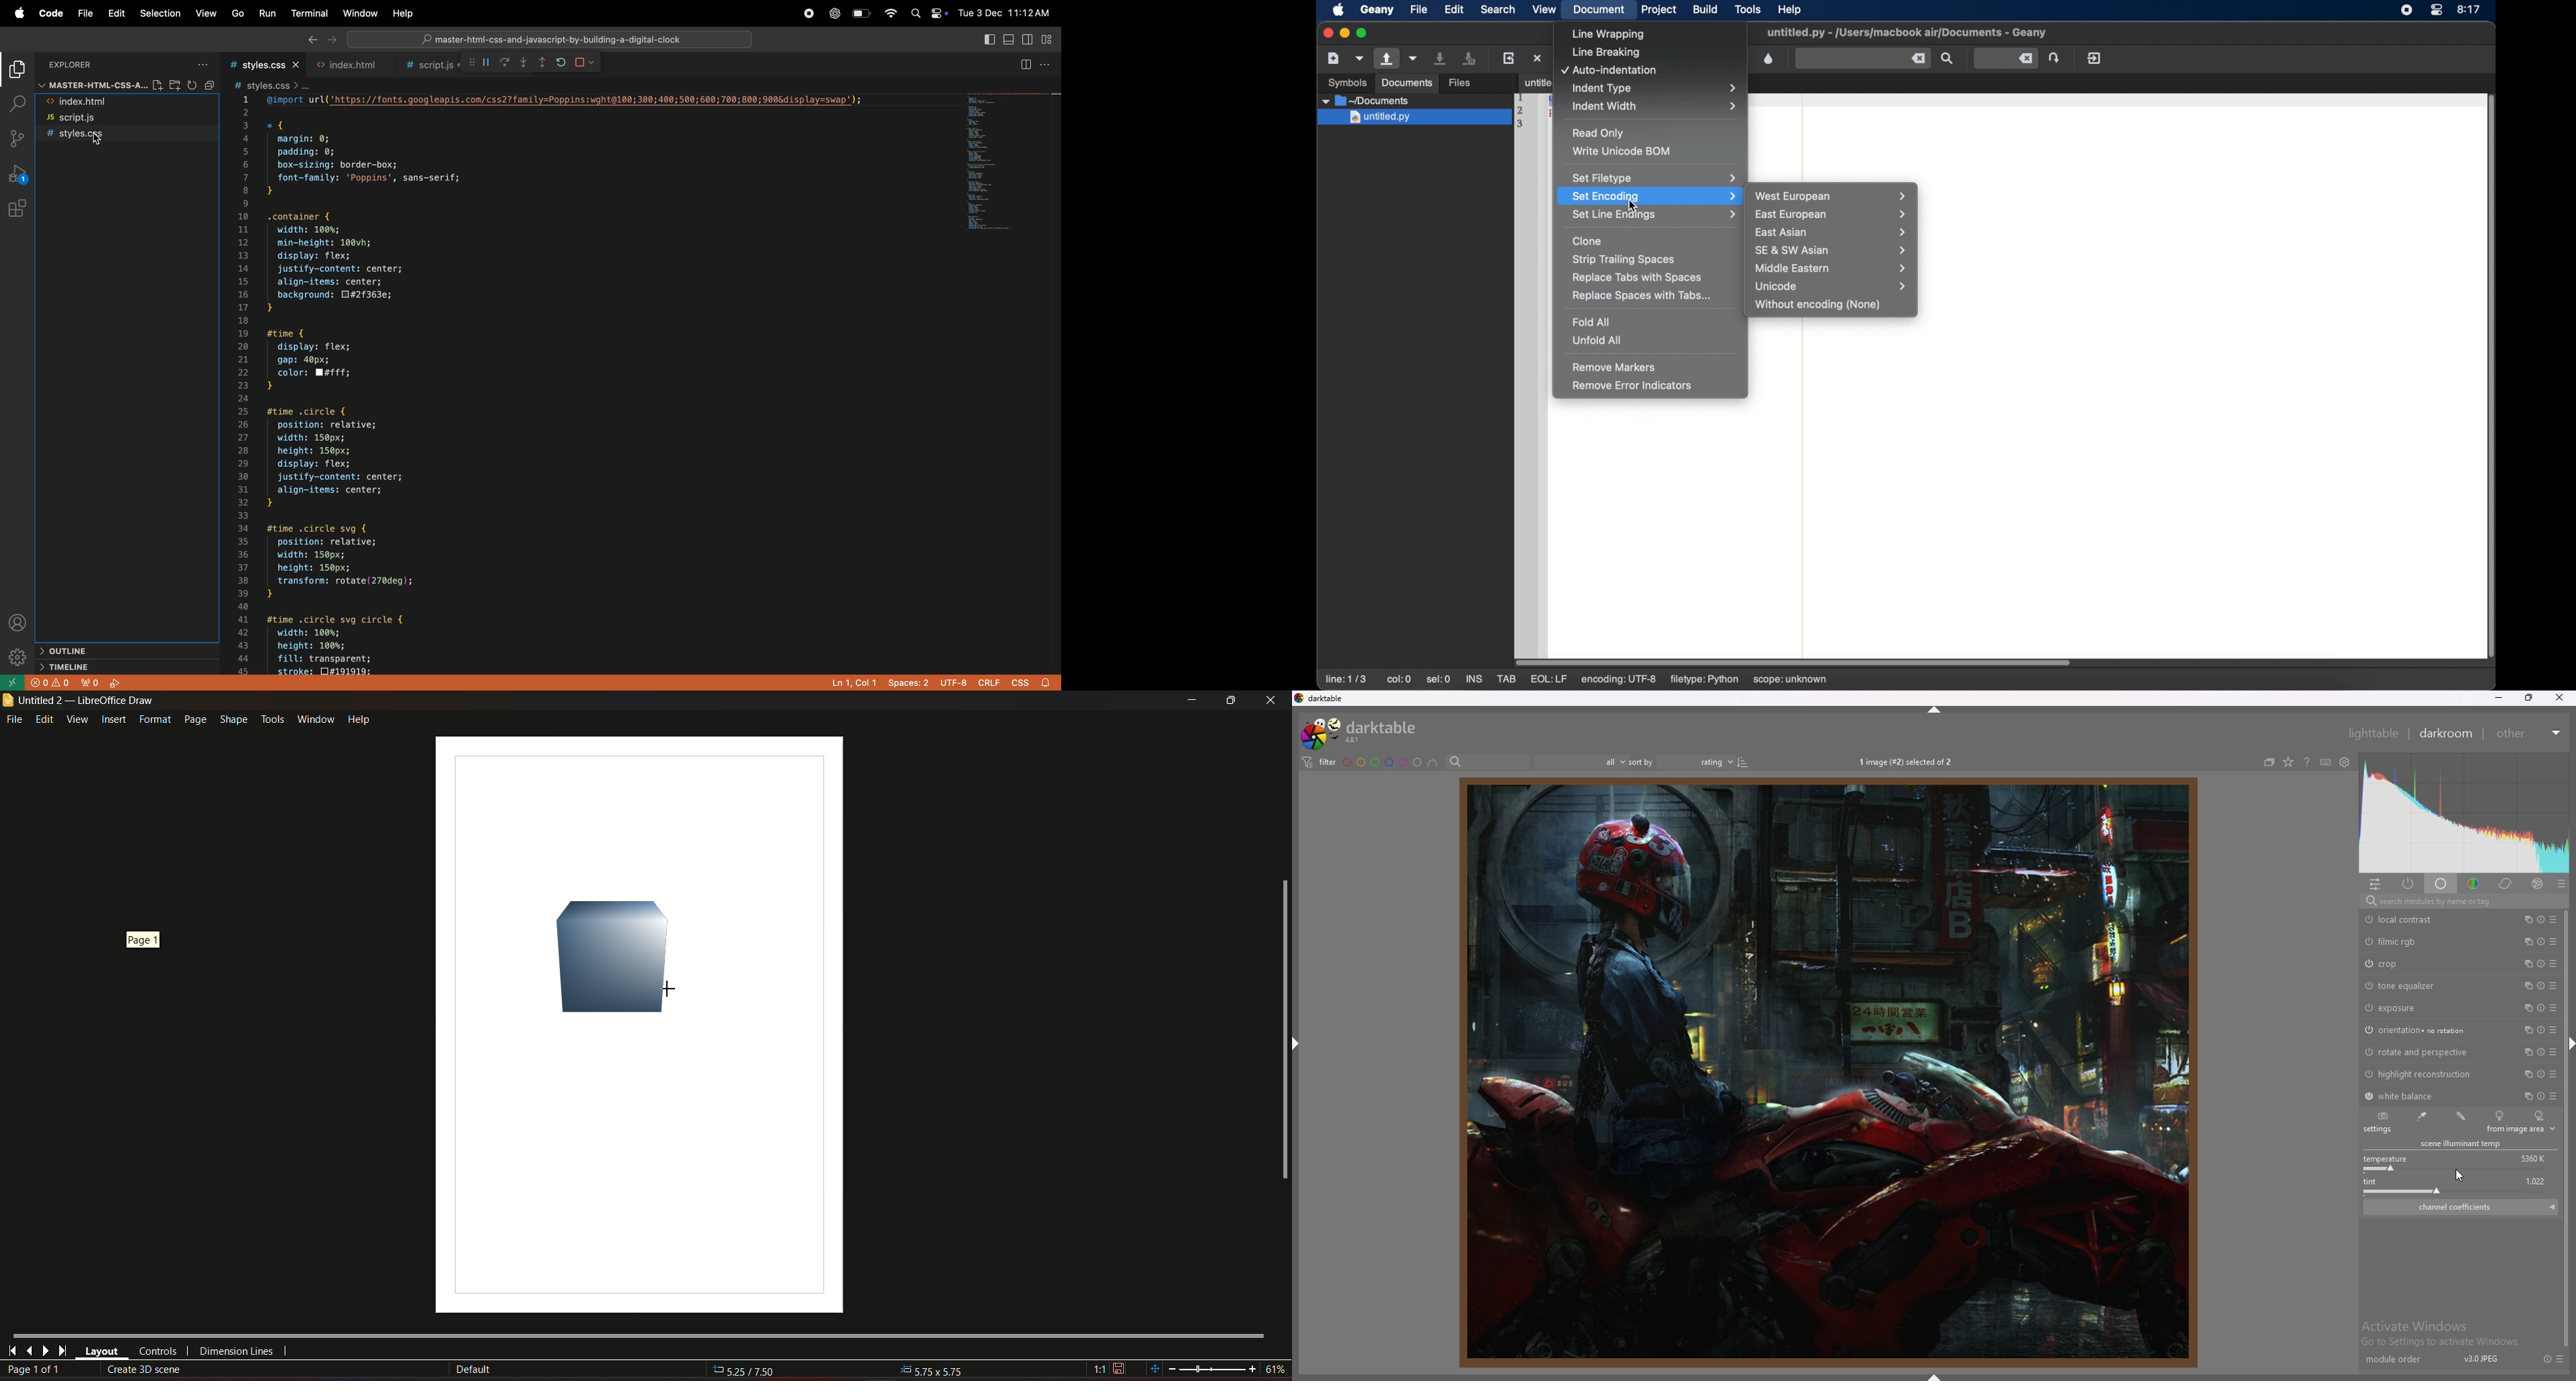  What do you see at coordinates (2554, 1096) in the screenshot?
I see `presets` at bounding box center [2554, 1096].